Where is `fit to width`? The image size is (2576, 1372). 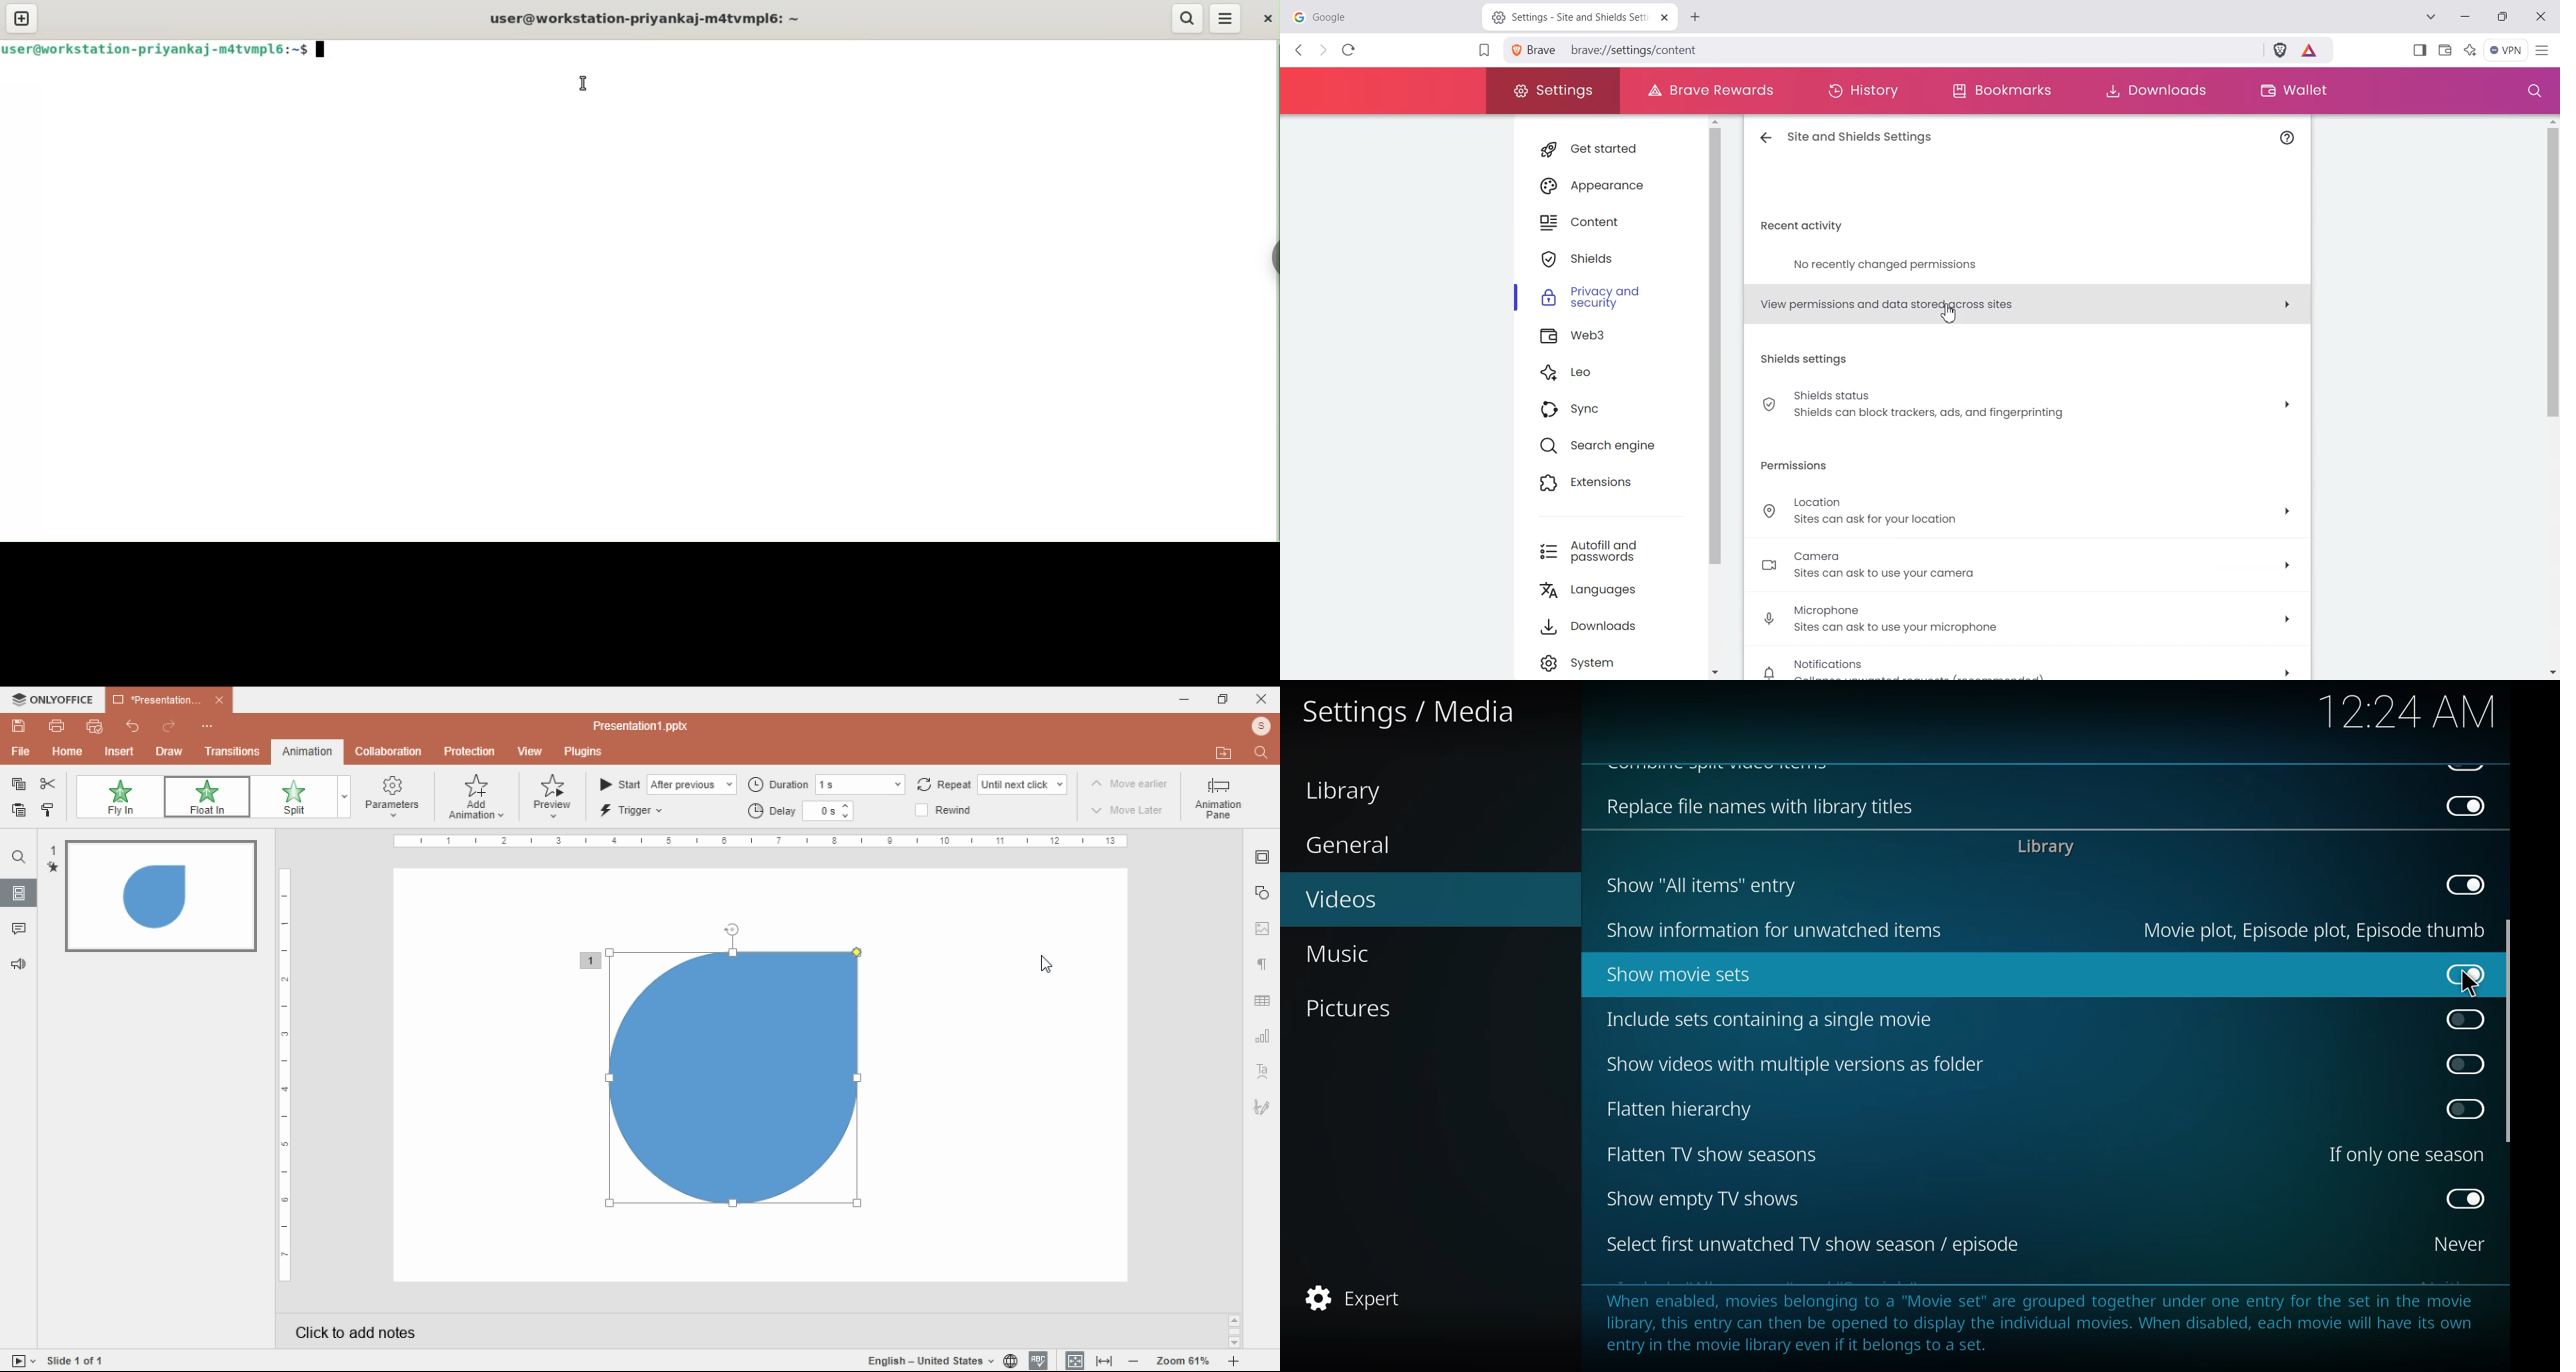 fit to width is located at coordinates (1105, 1361).